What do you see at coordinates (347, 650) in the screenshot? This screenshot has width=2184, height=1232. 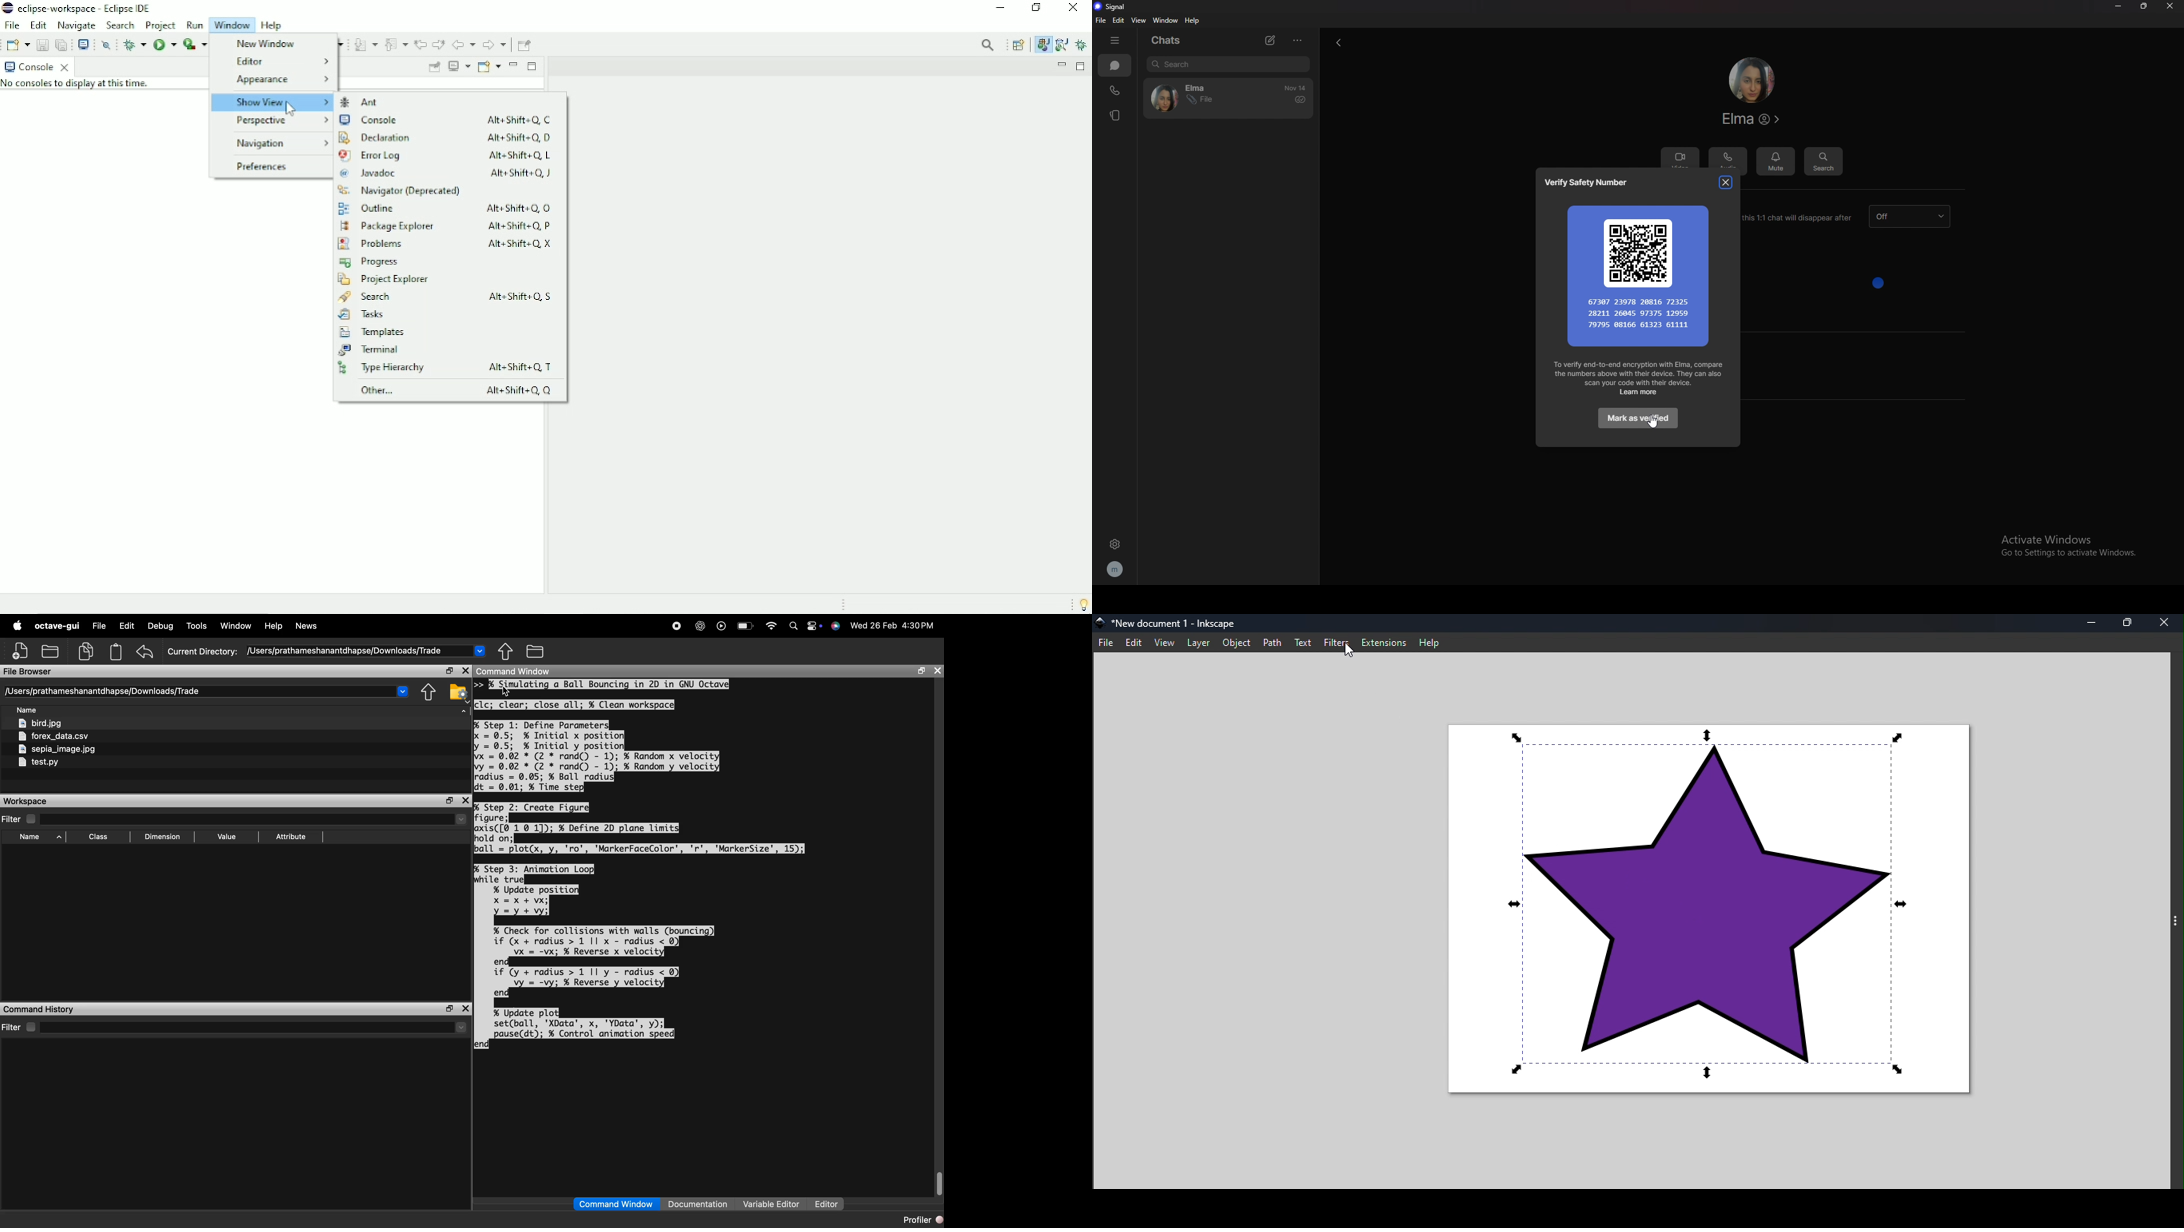 I see `/Users/prathameshanantdhapse/Downloads/Trade` at bounding box center [347, 650].